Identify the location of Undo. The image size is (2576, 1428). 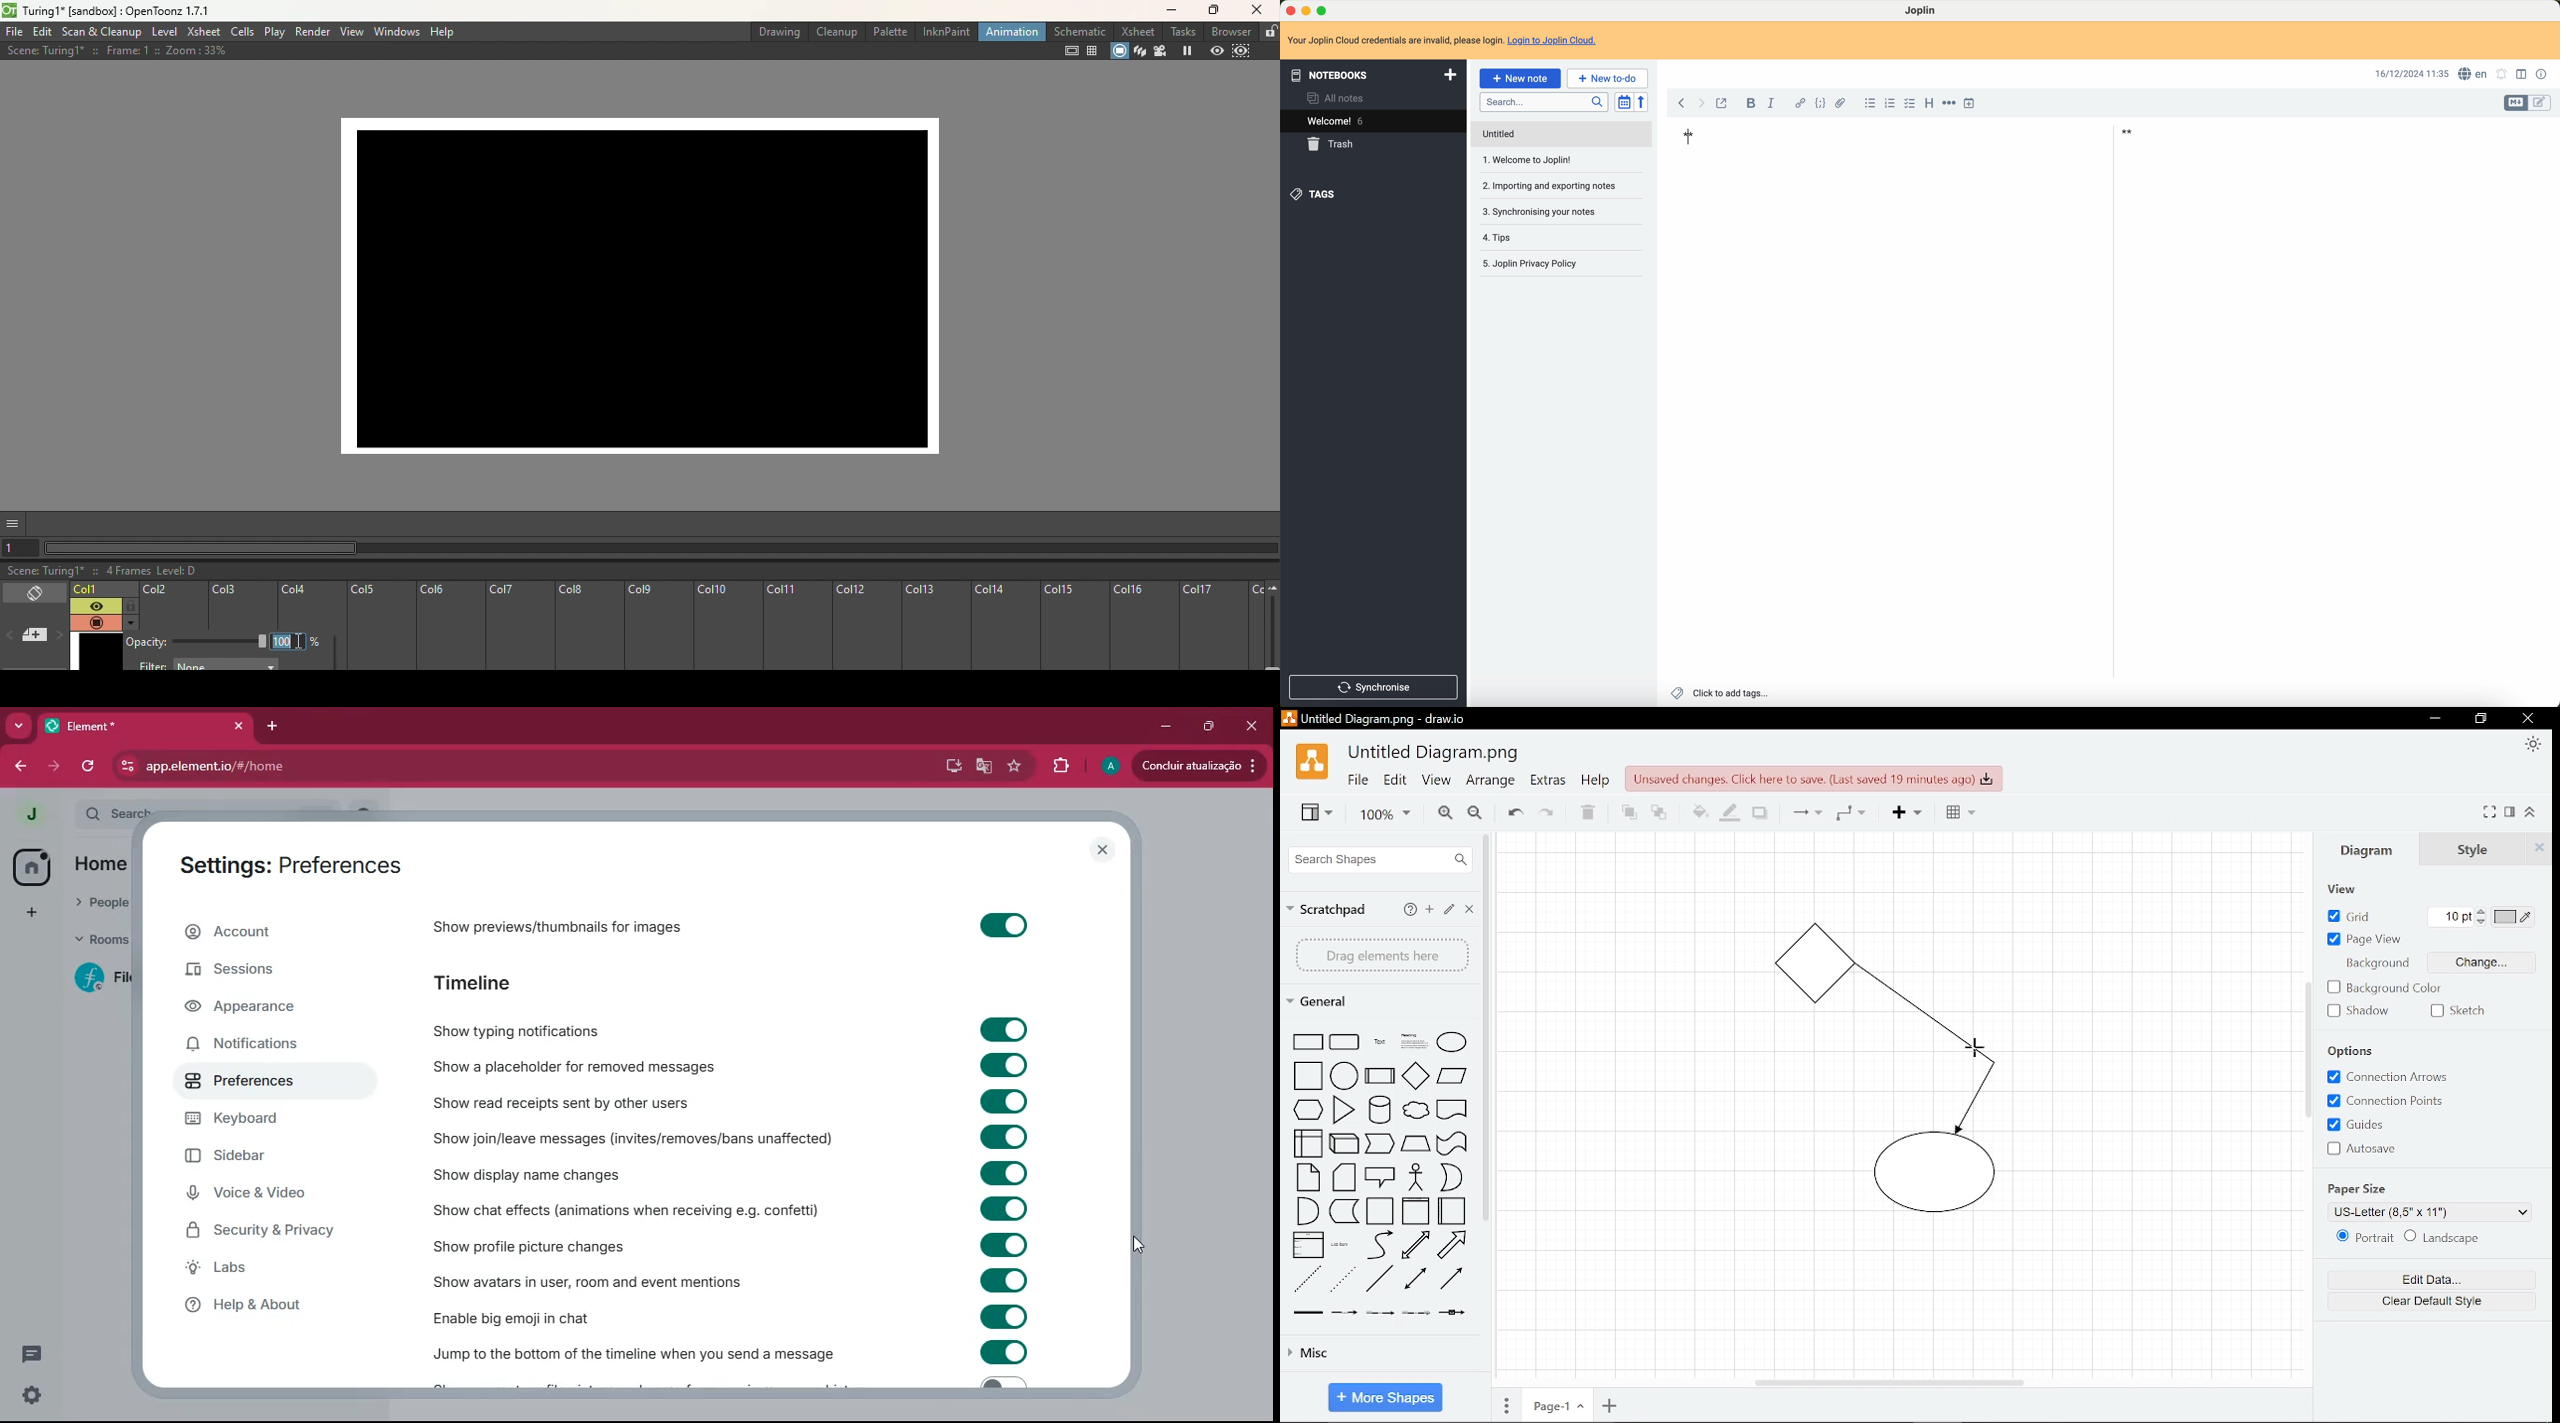
(1513, 812).